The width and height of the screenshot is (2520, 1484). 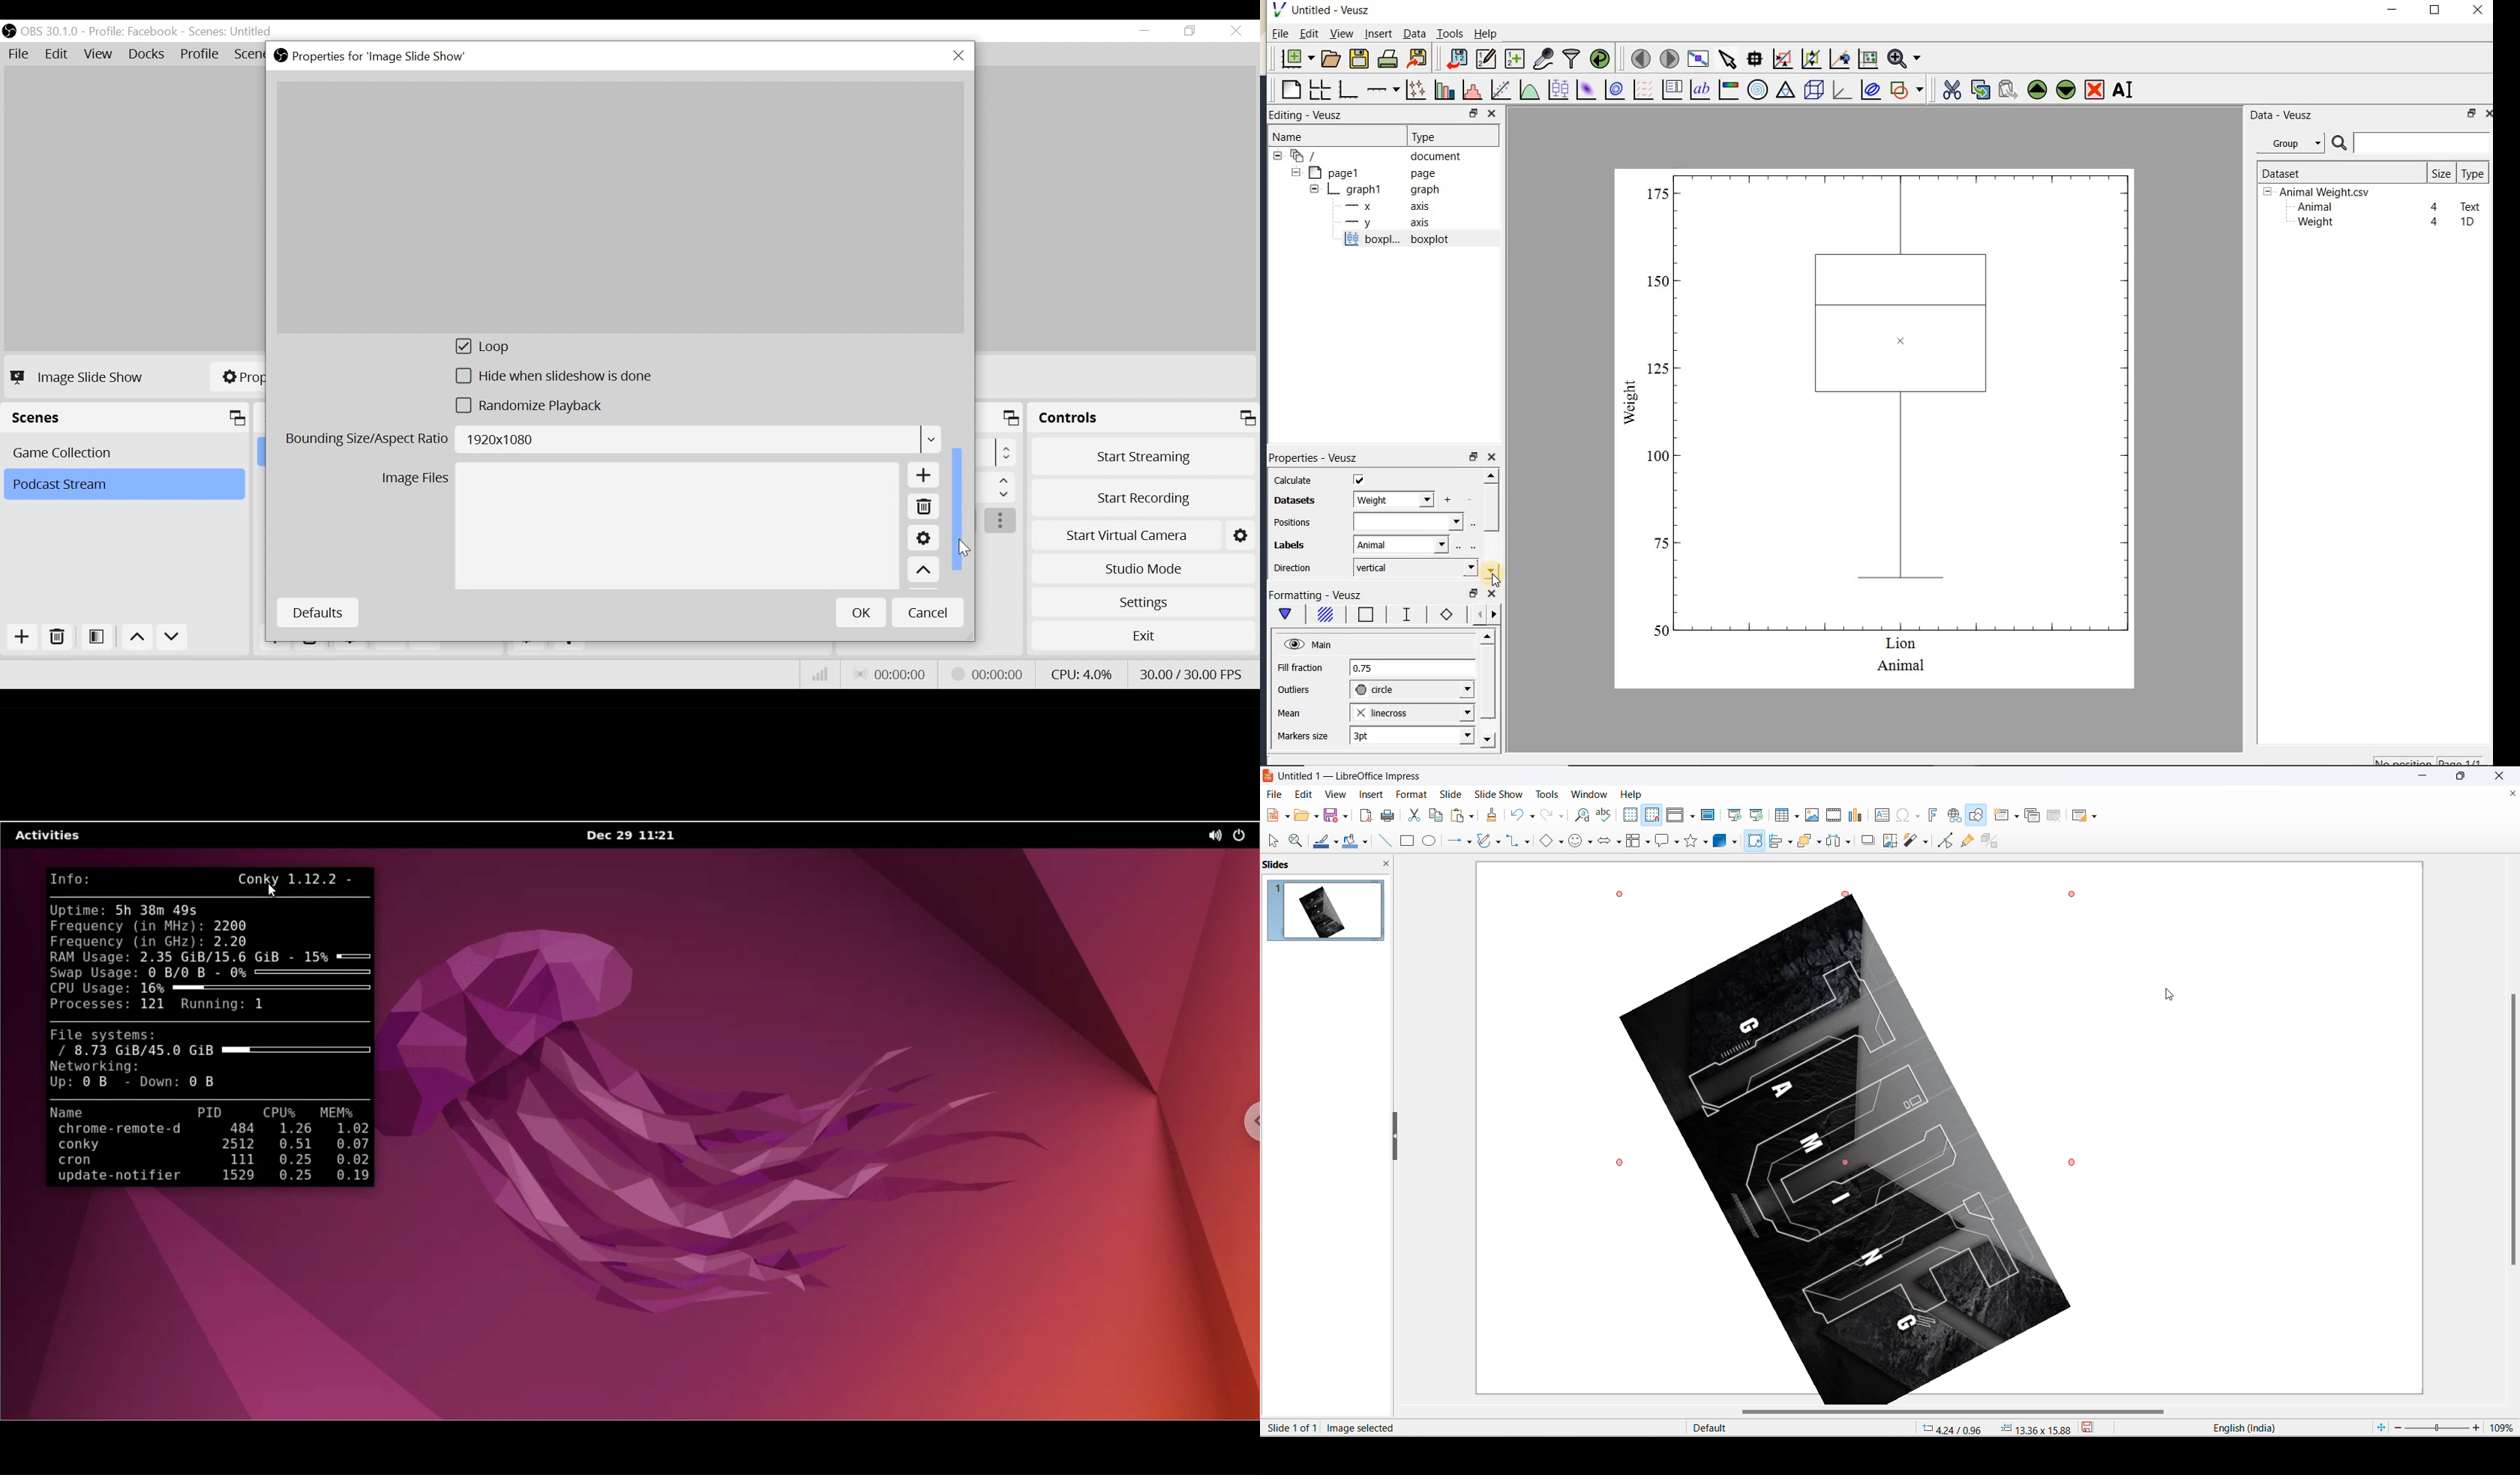 I want to click on minimize, so click(x=2424, y=776).